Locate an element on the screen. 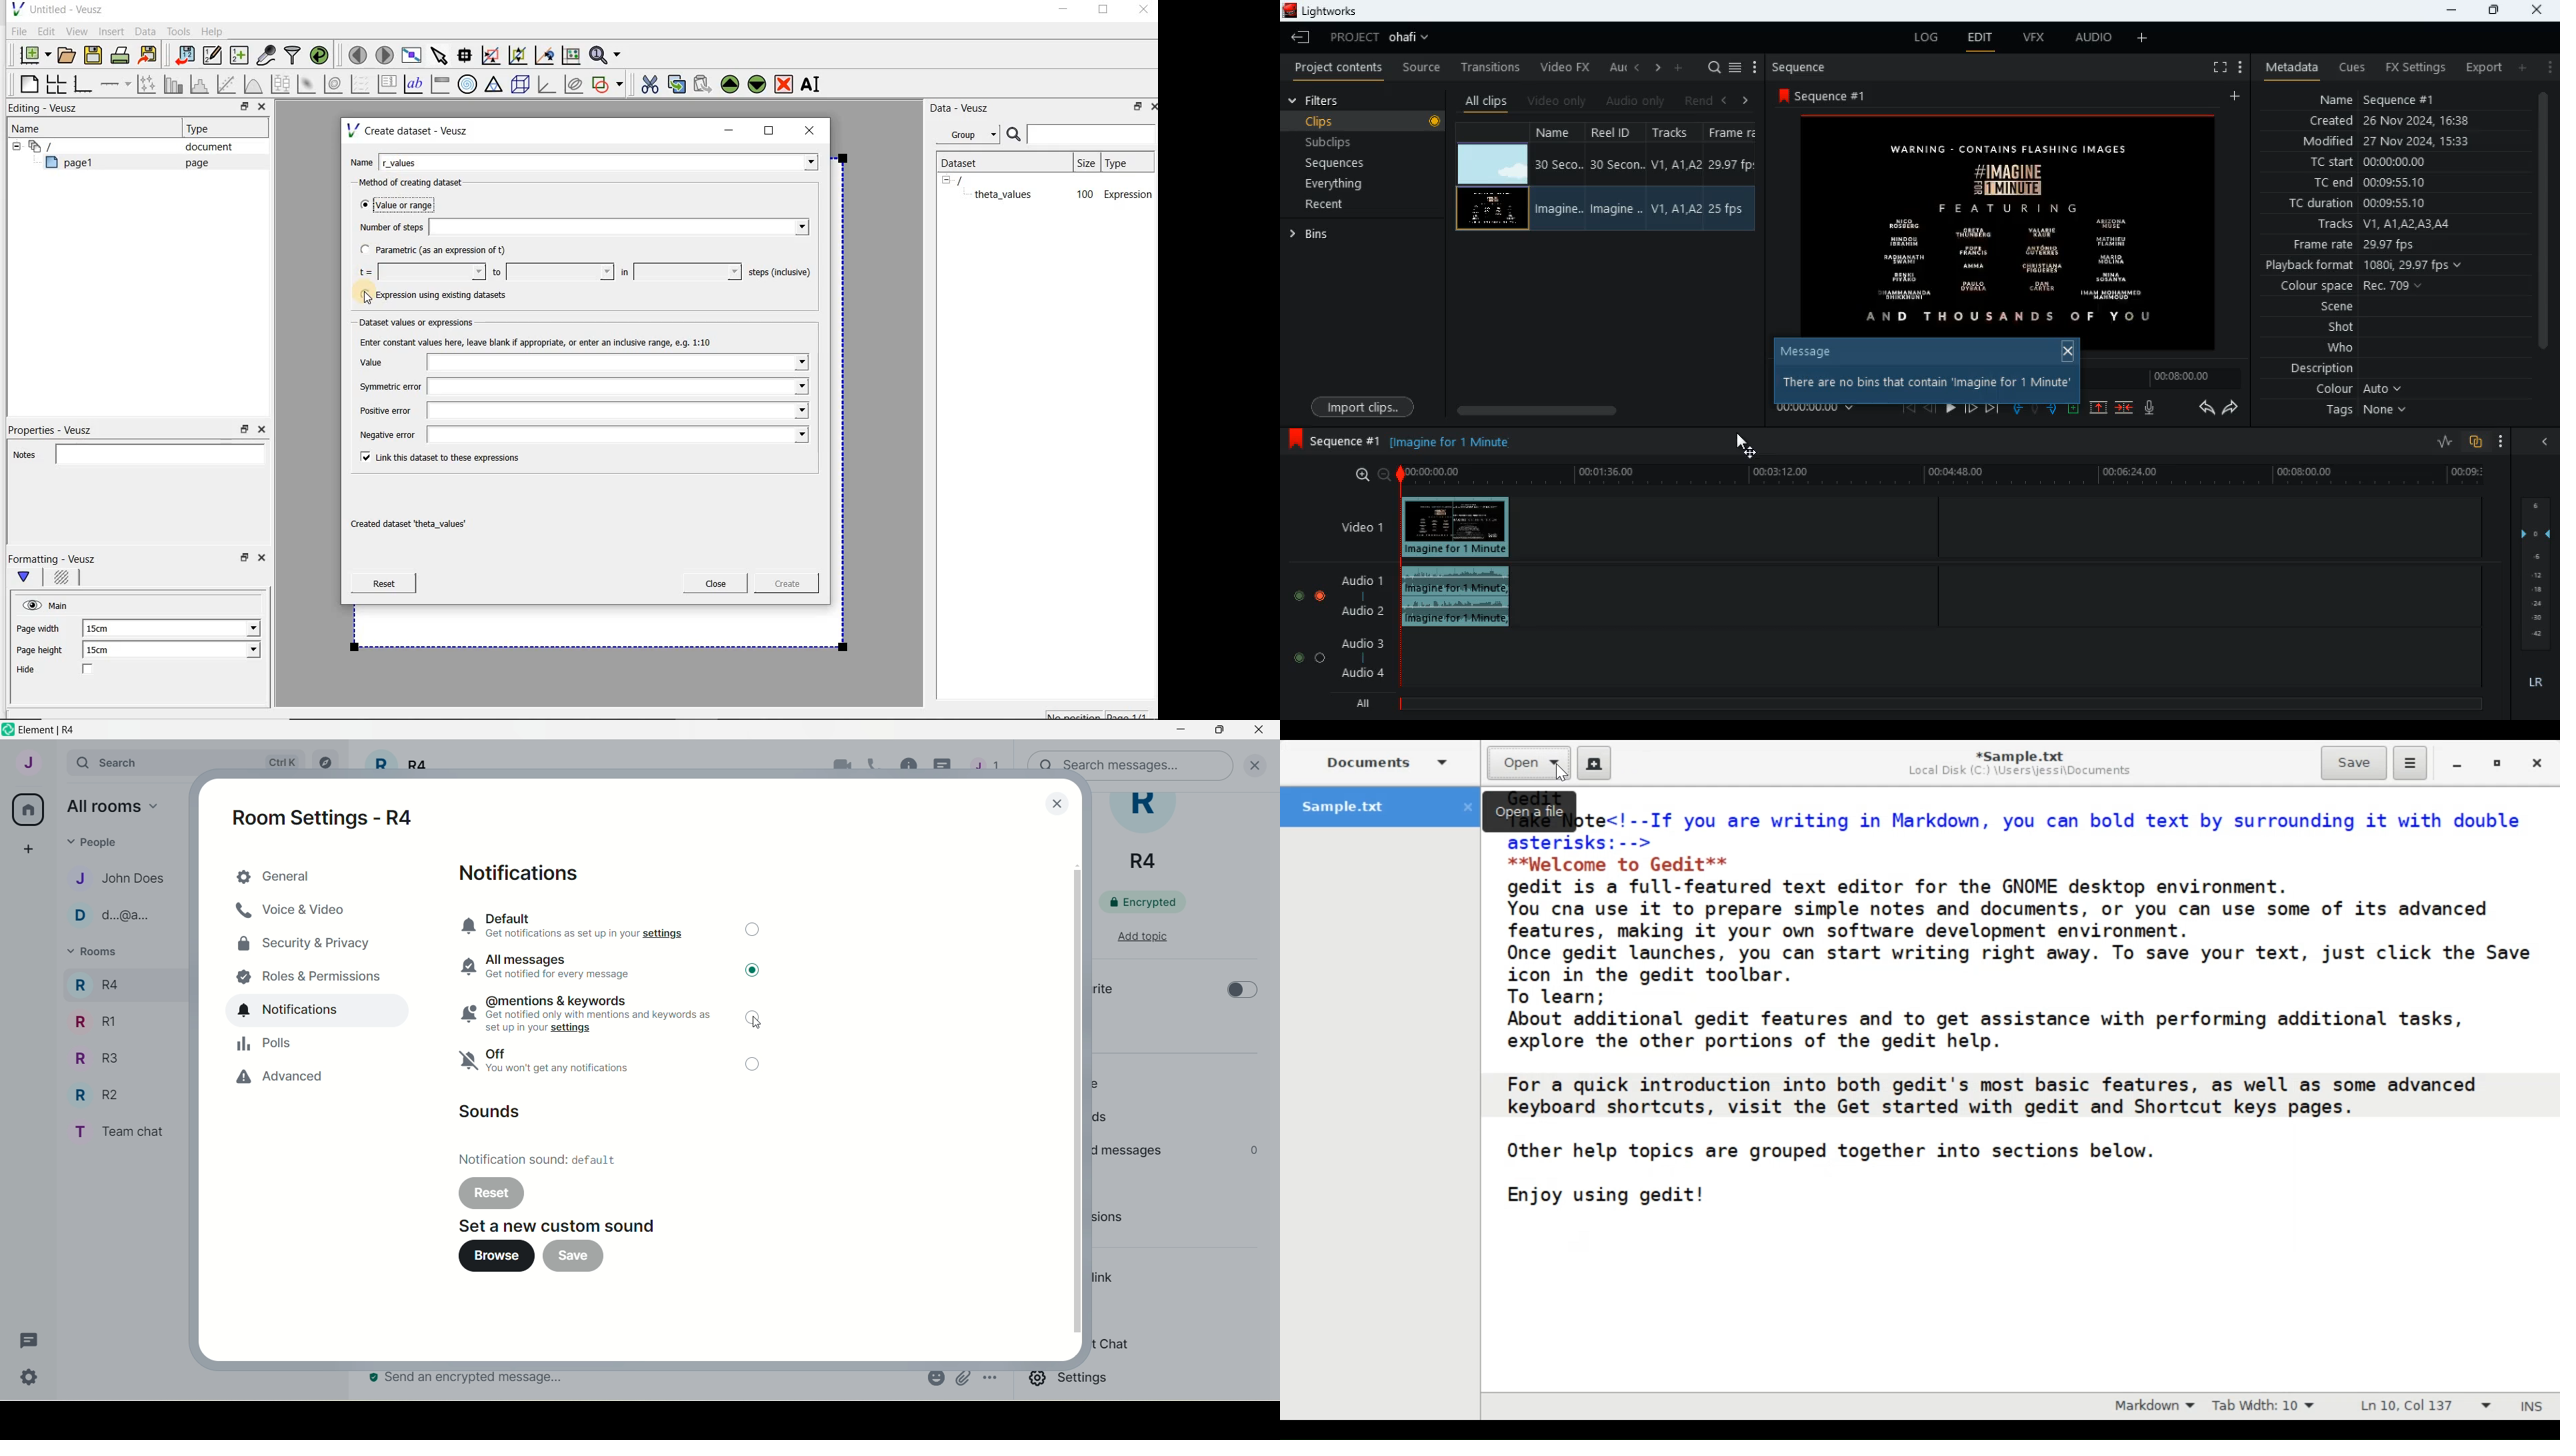  left is located at coordinates (1640, 69).